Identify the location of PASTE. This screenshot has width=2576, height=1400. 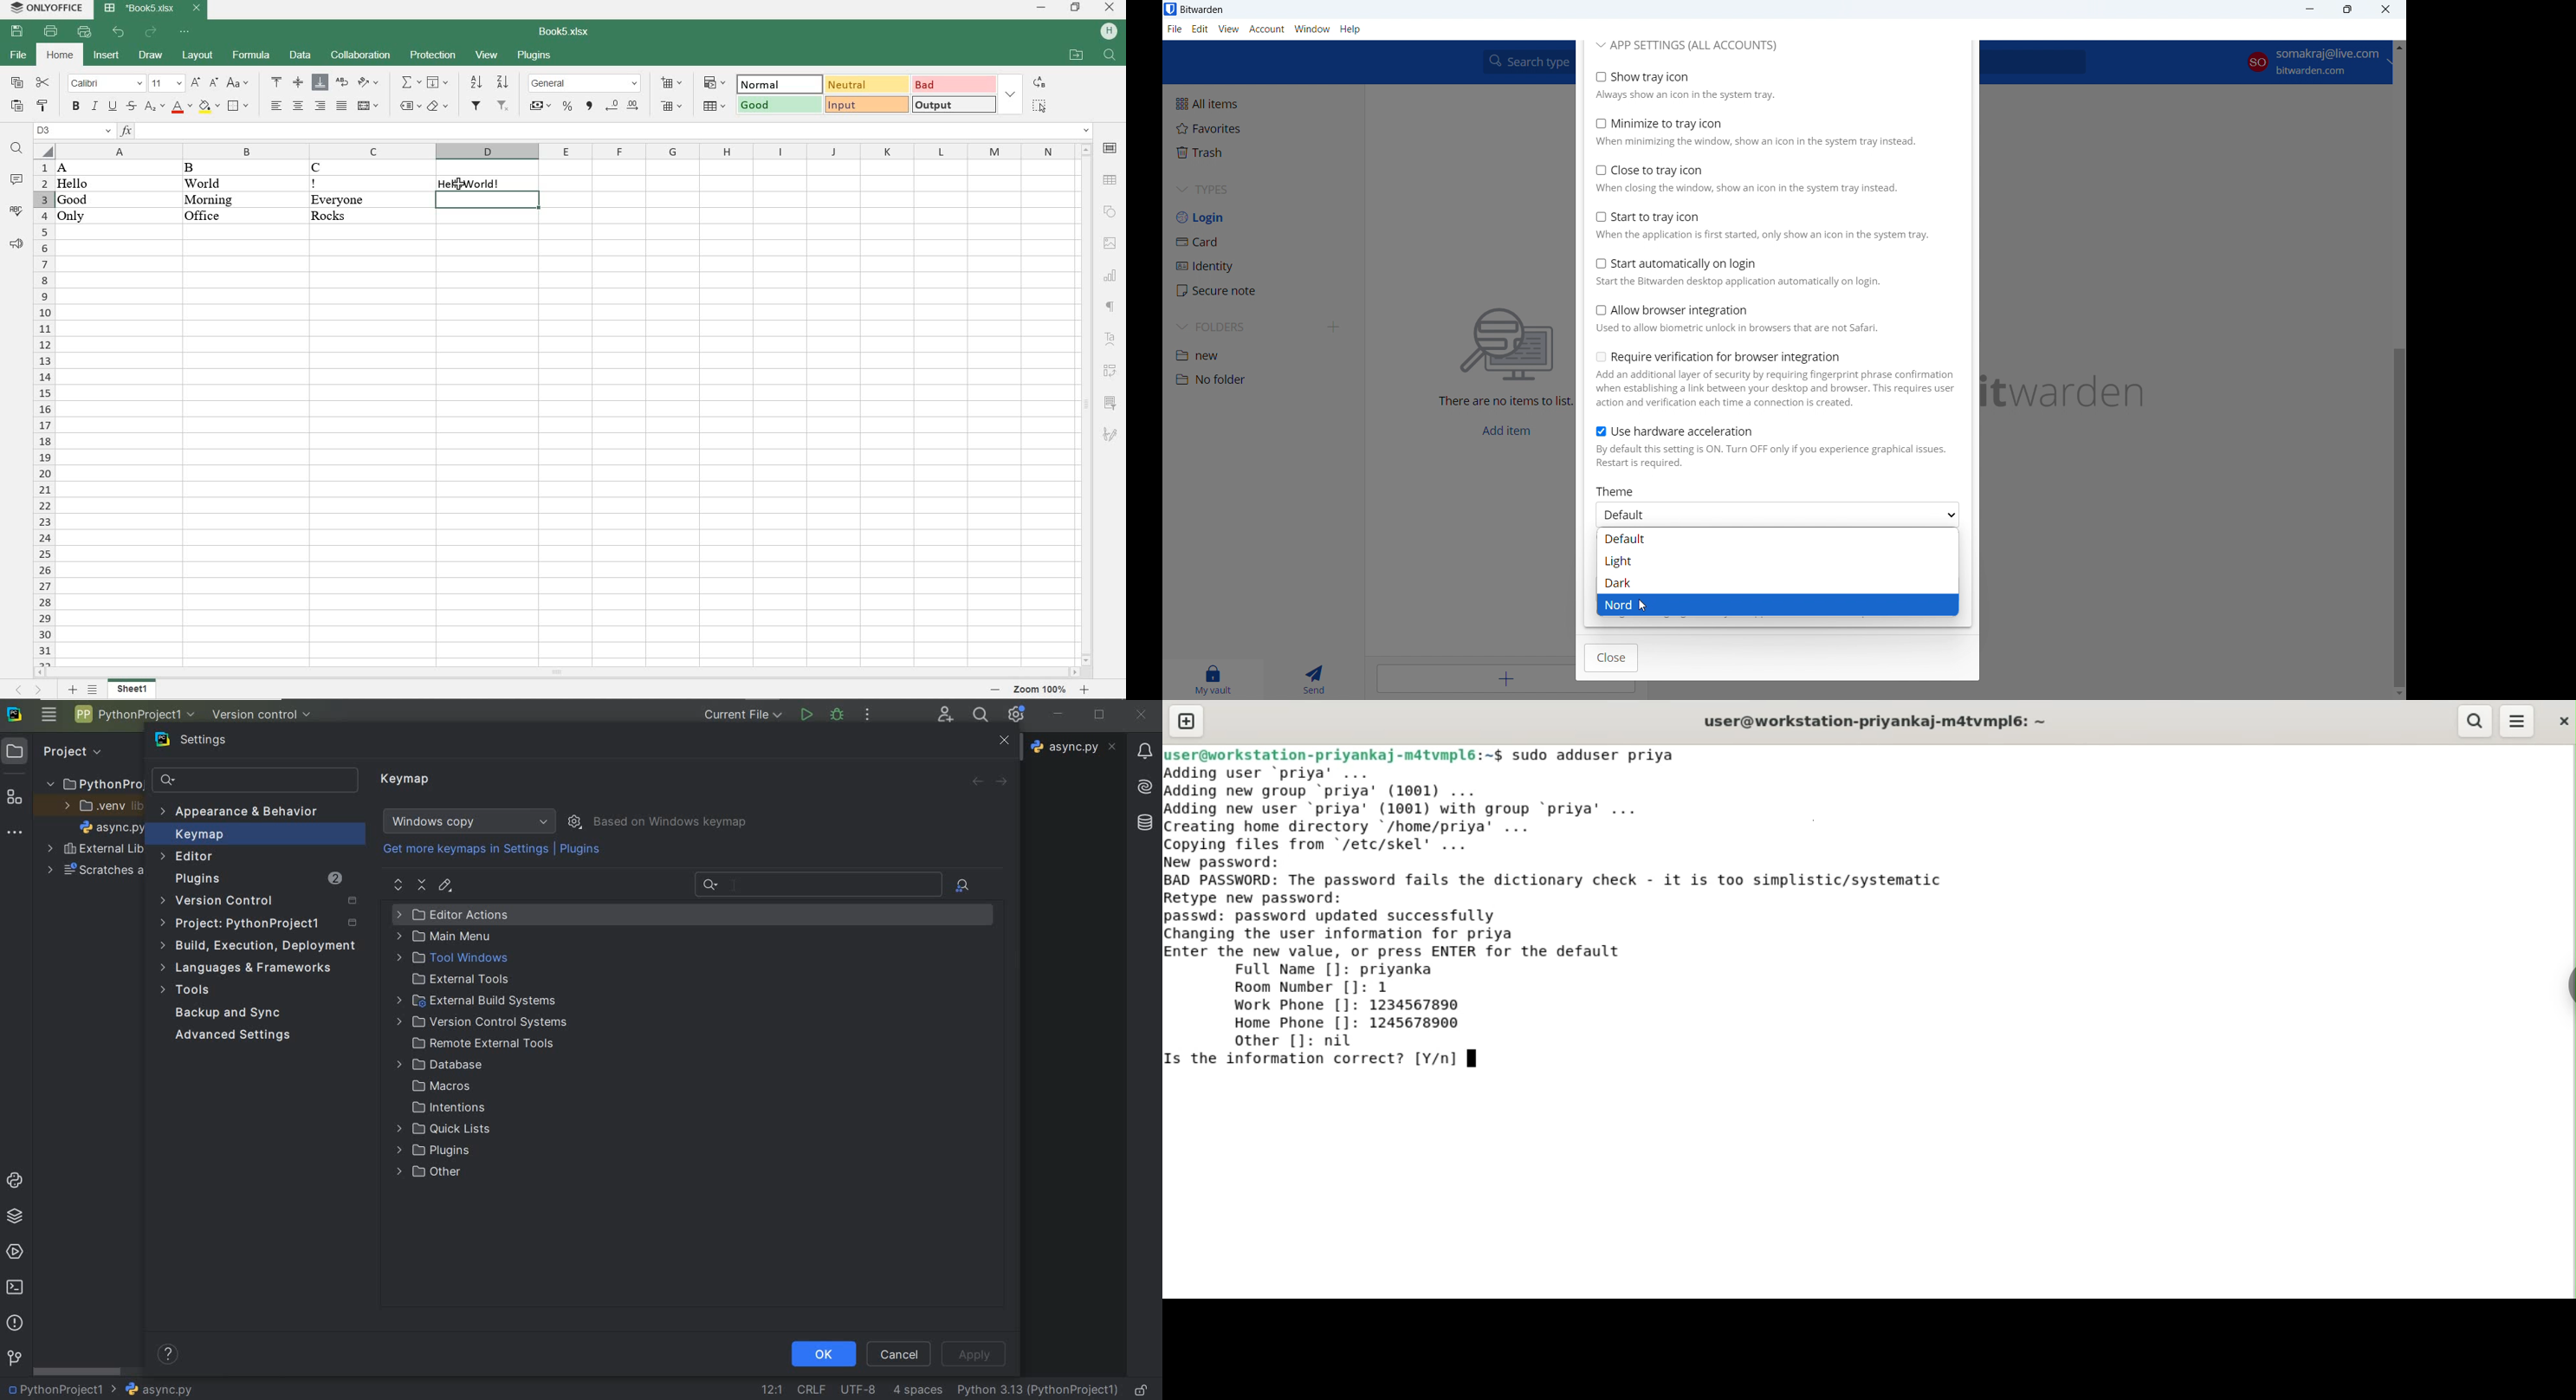
(16, 105).